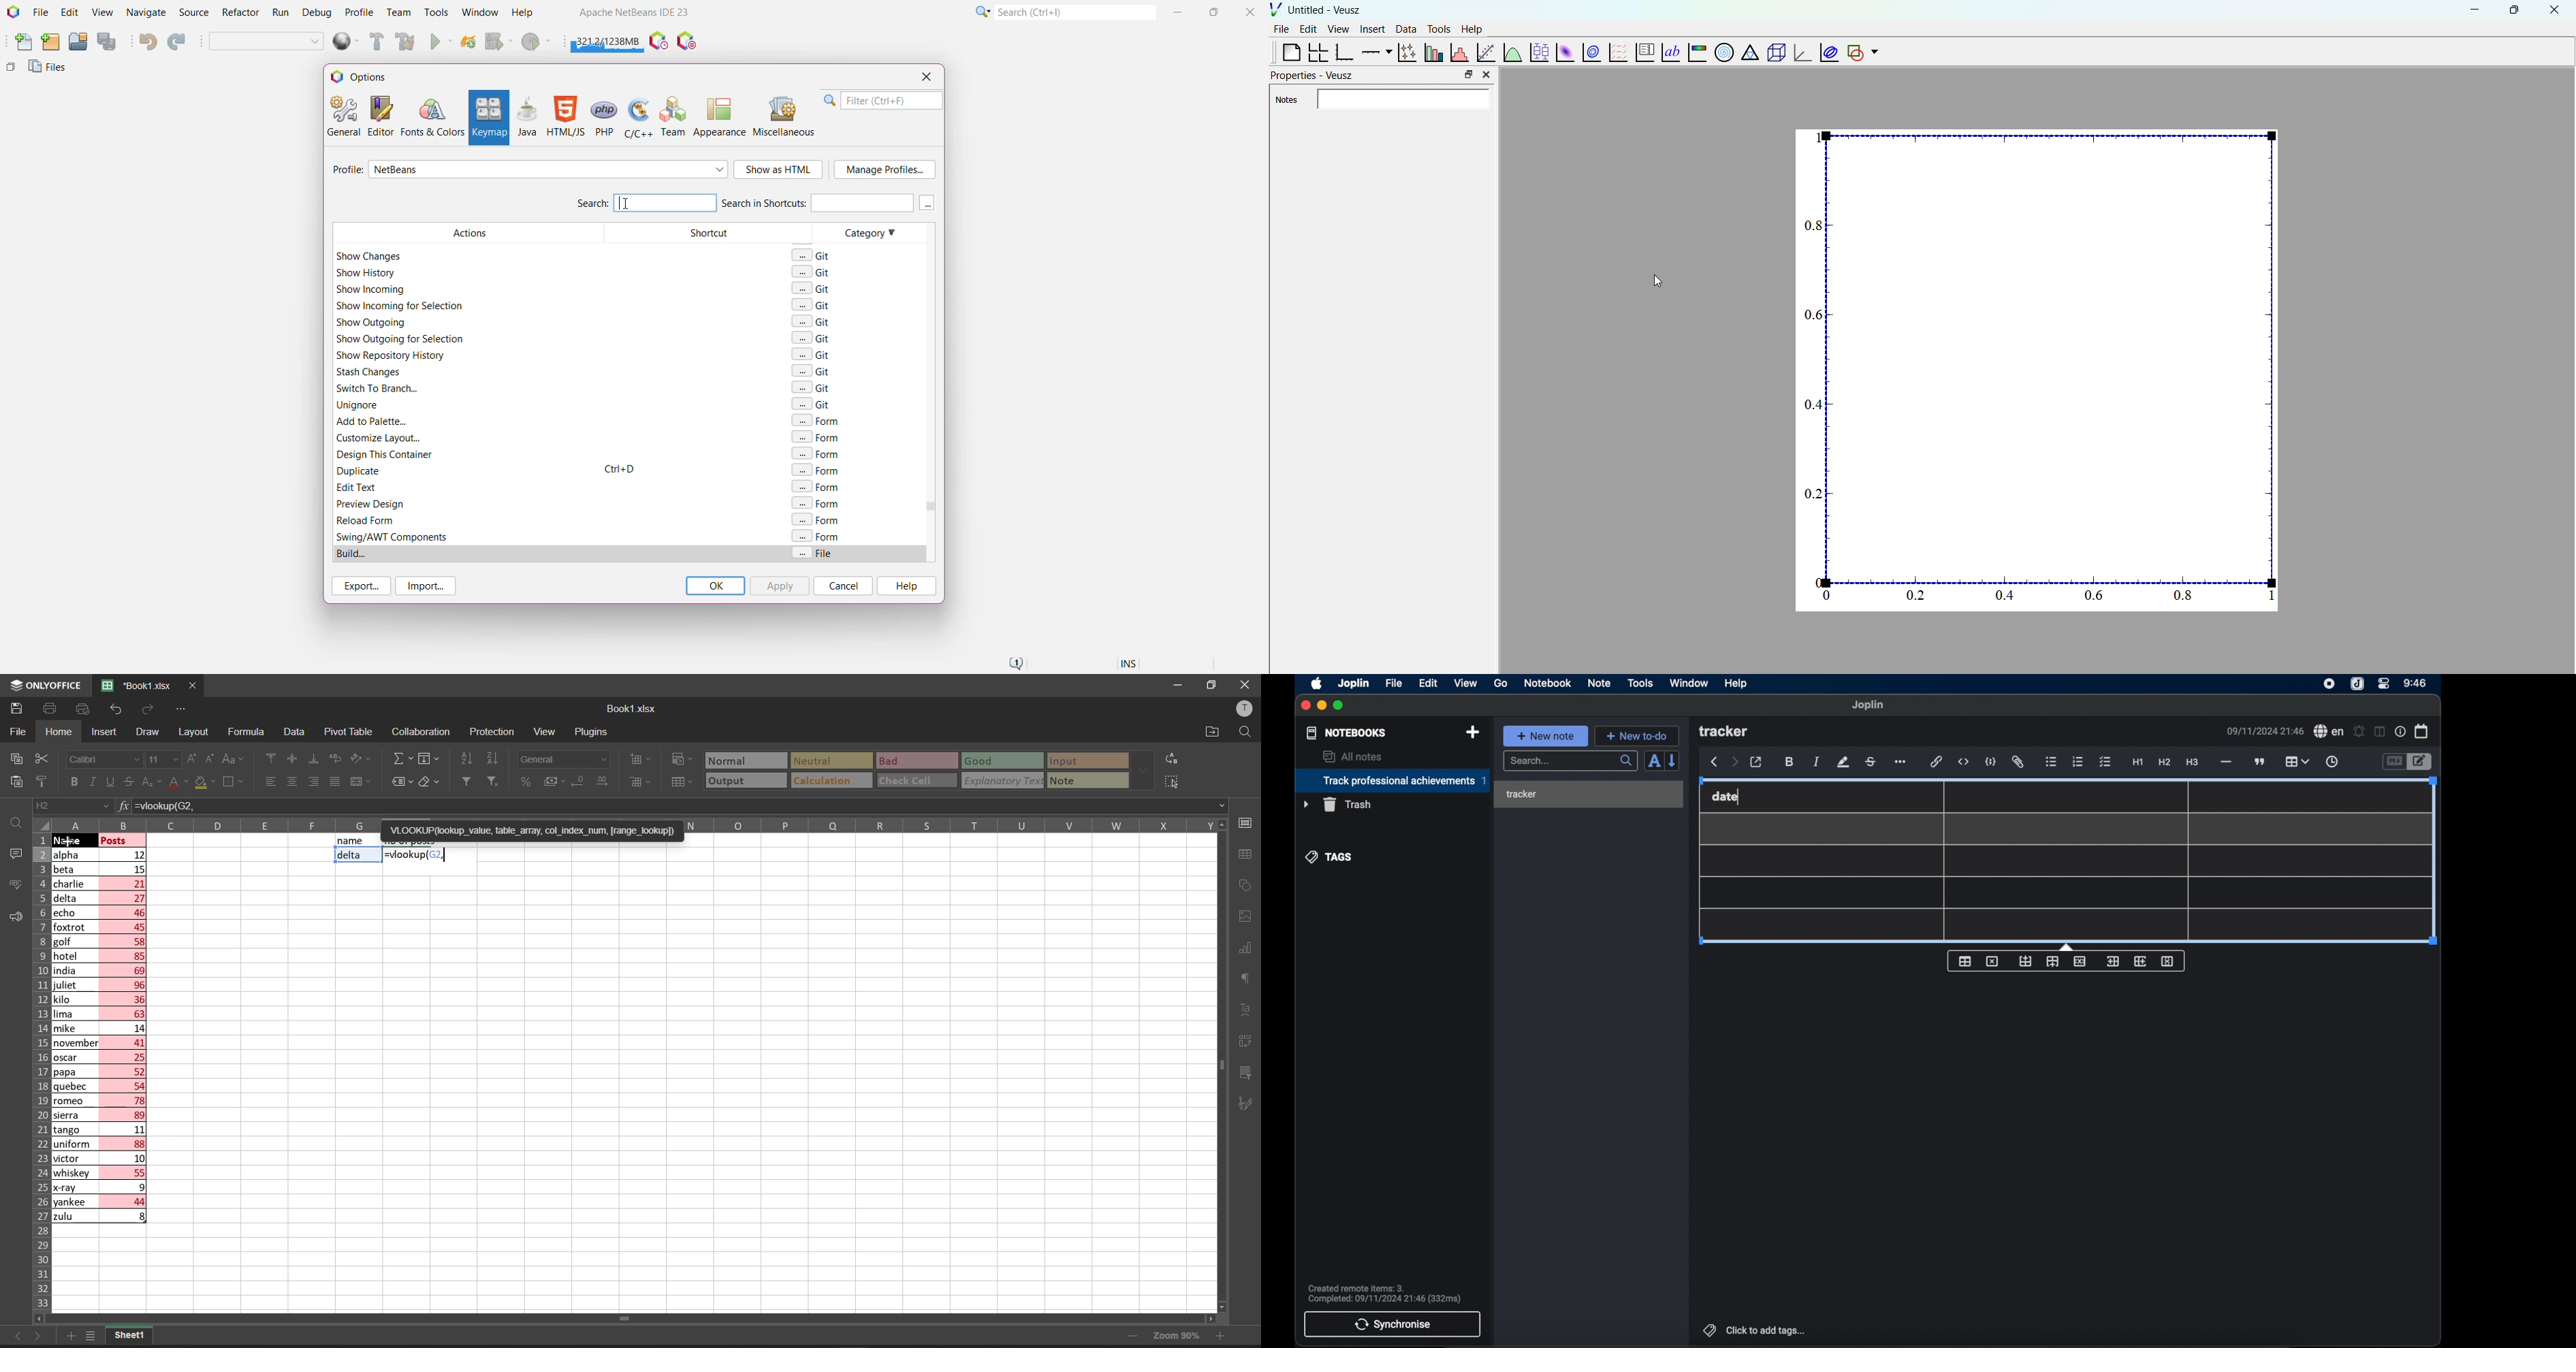 The height and width of the screenshot is (1372, 2576). I want to click on find, so click(14, 820).